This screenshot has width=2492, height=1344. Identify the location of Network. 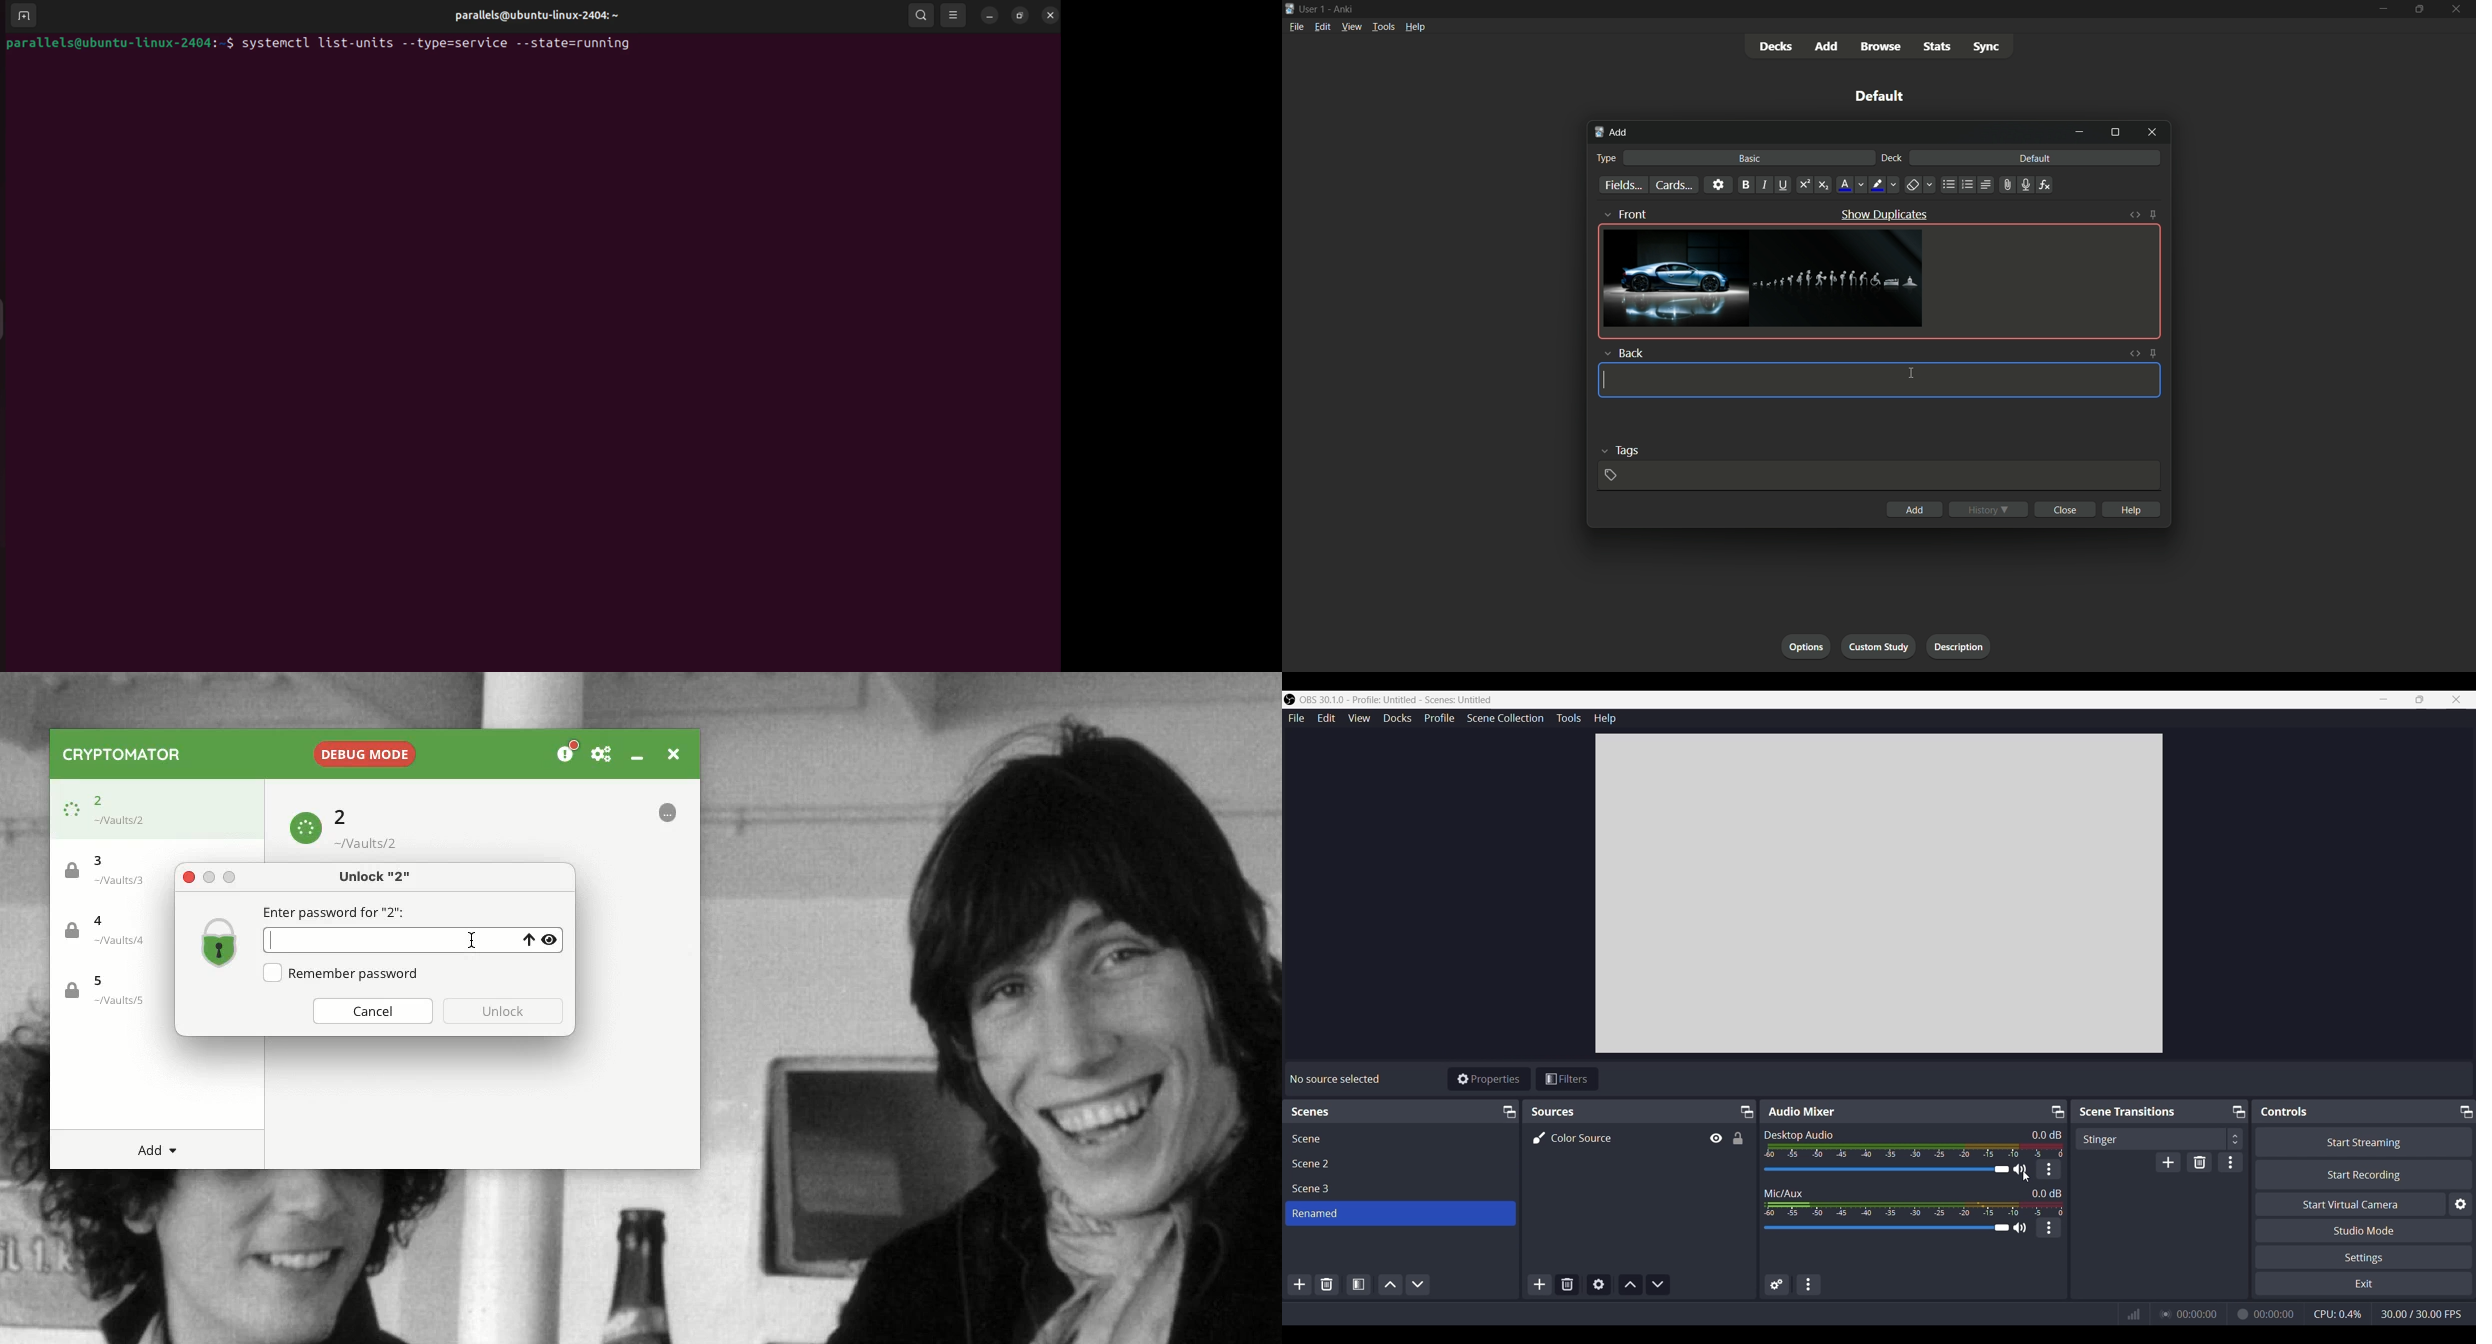
(2130, 1315).